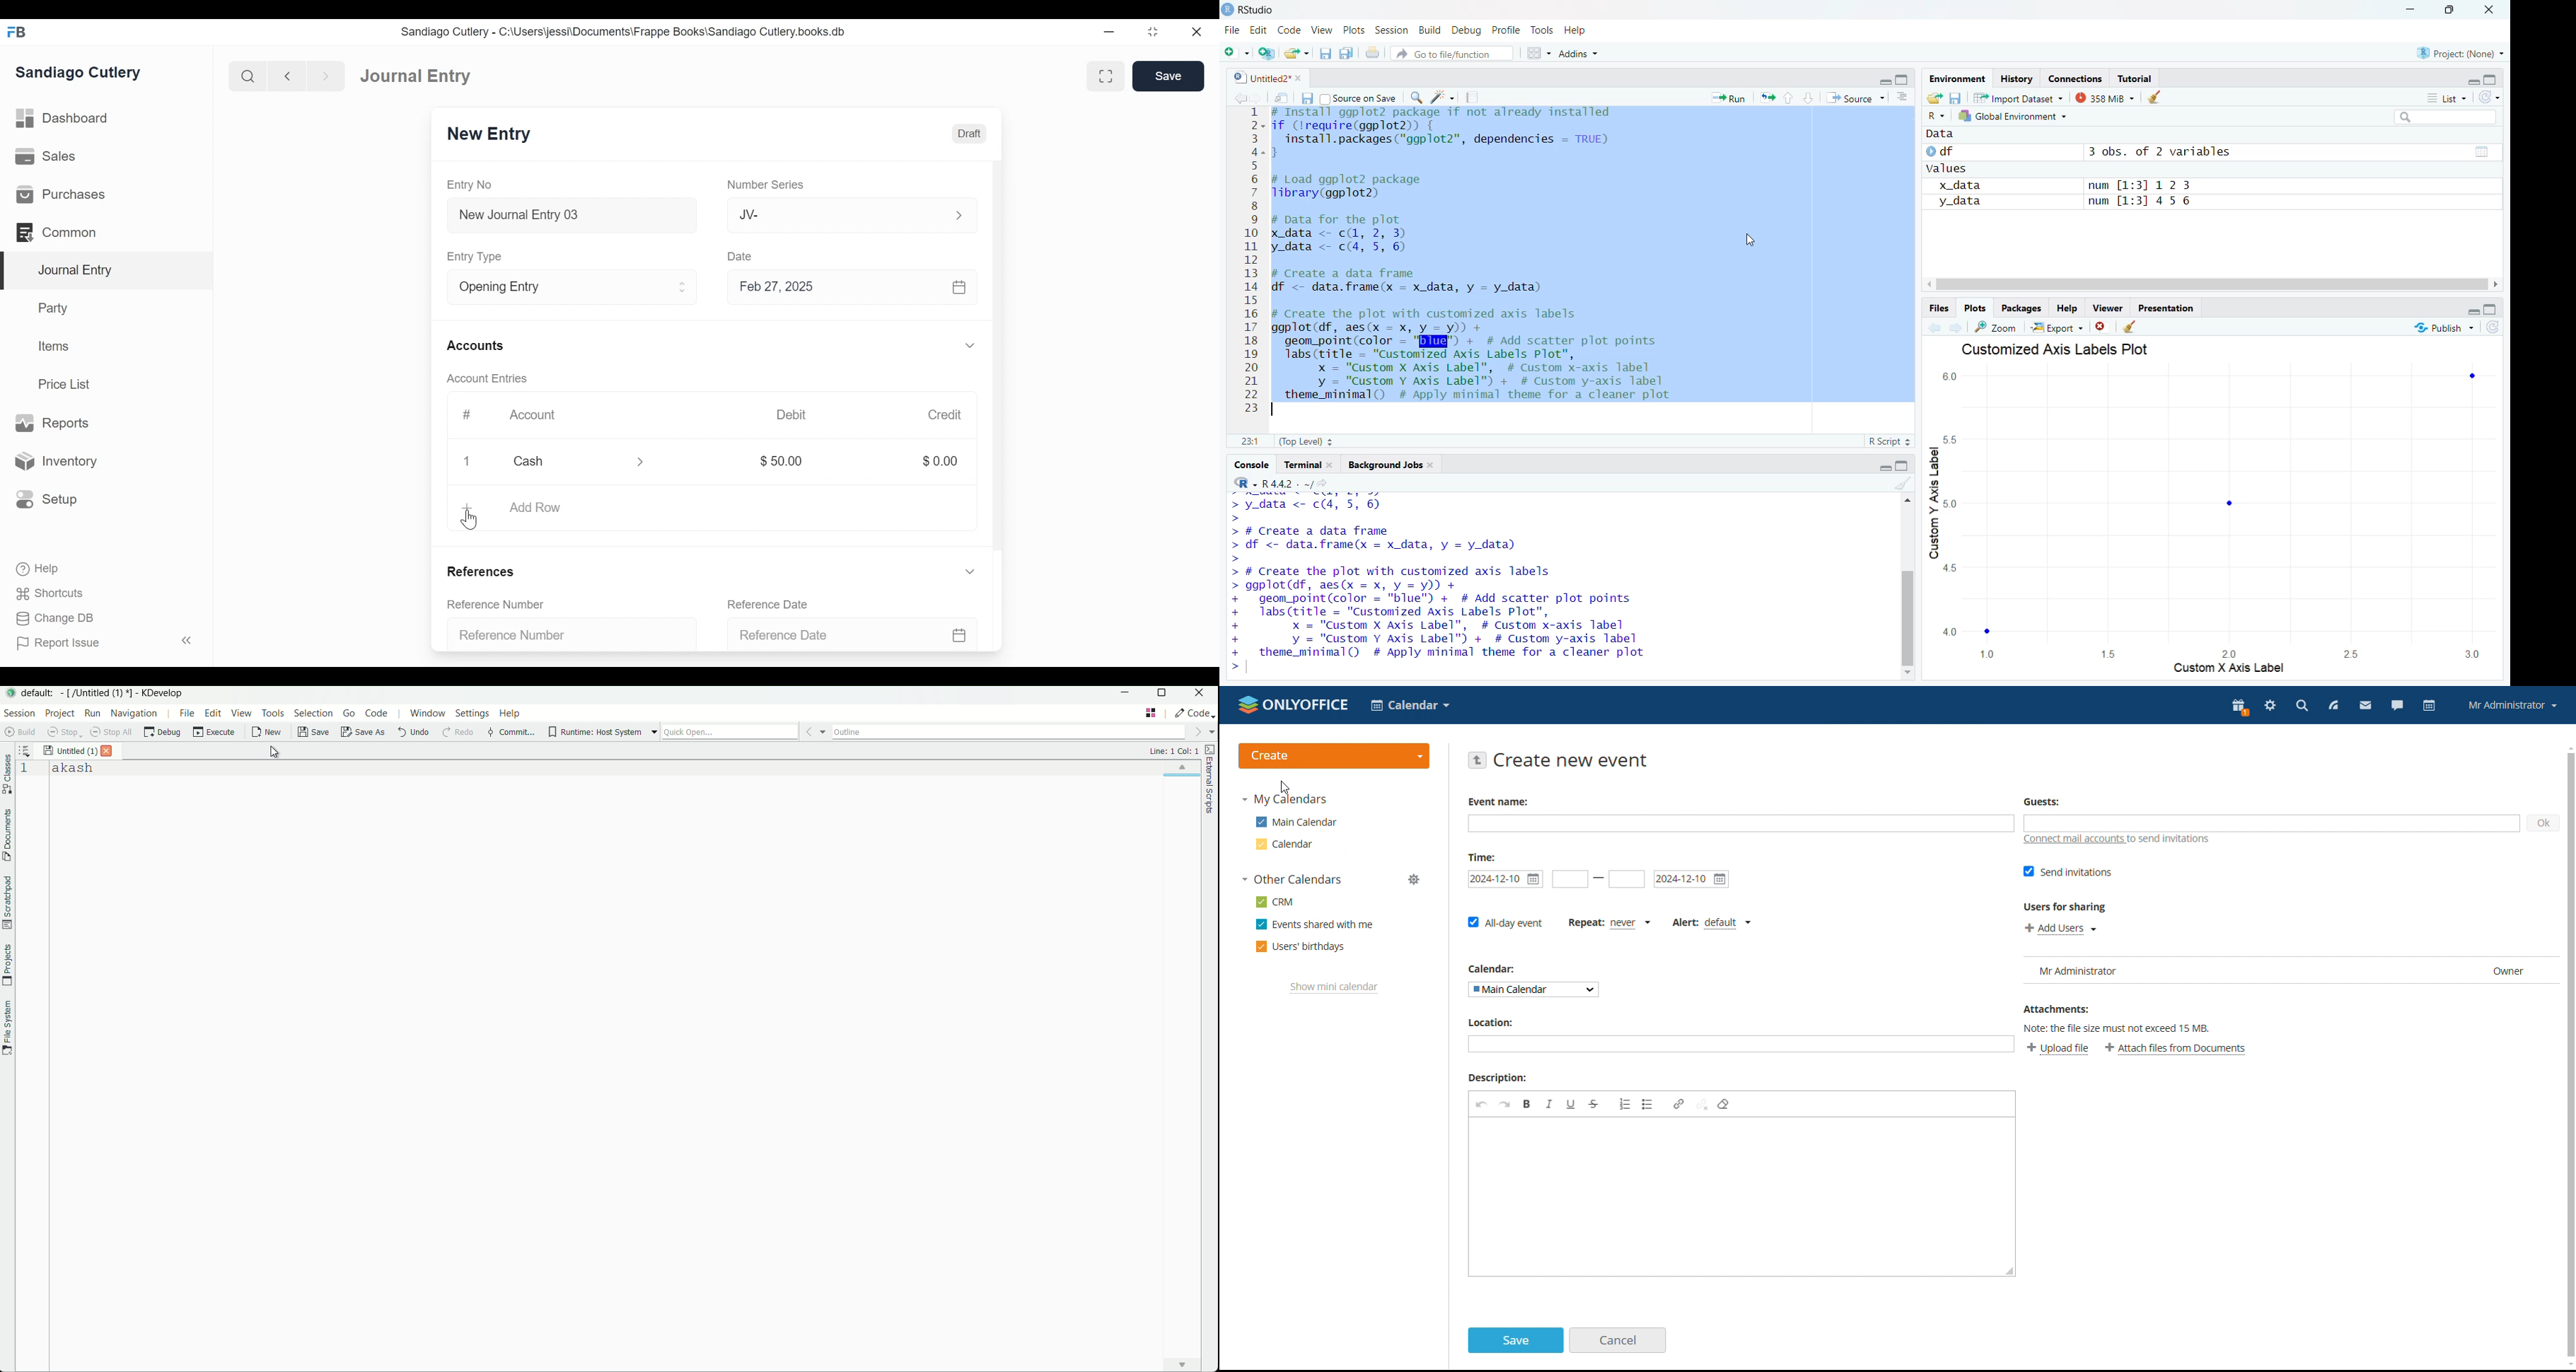 The height and width of the screenshot is (1372, 2576). What do you see at coordinates (2038, 799) in the screenshot?
I see `Guests:` at bounding box center [2038, 799].